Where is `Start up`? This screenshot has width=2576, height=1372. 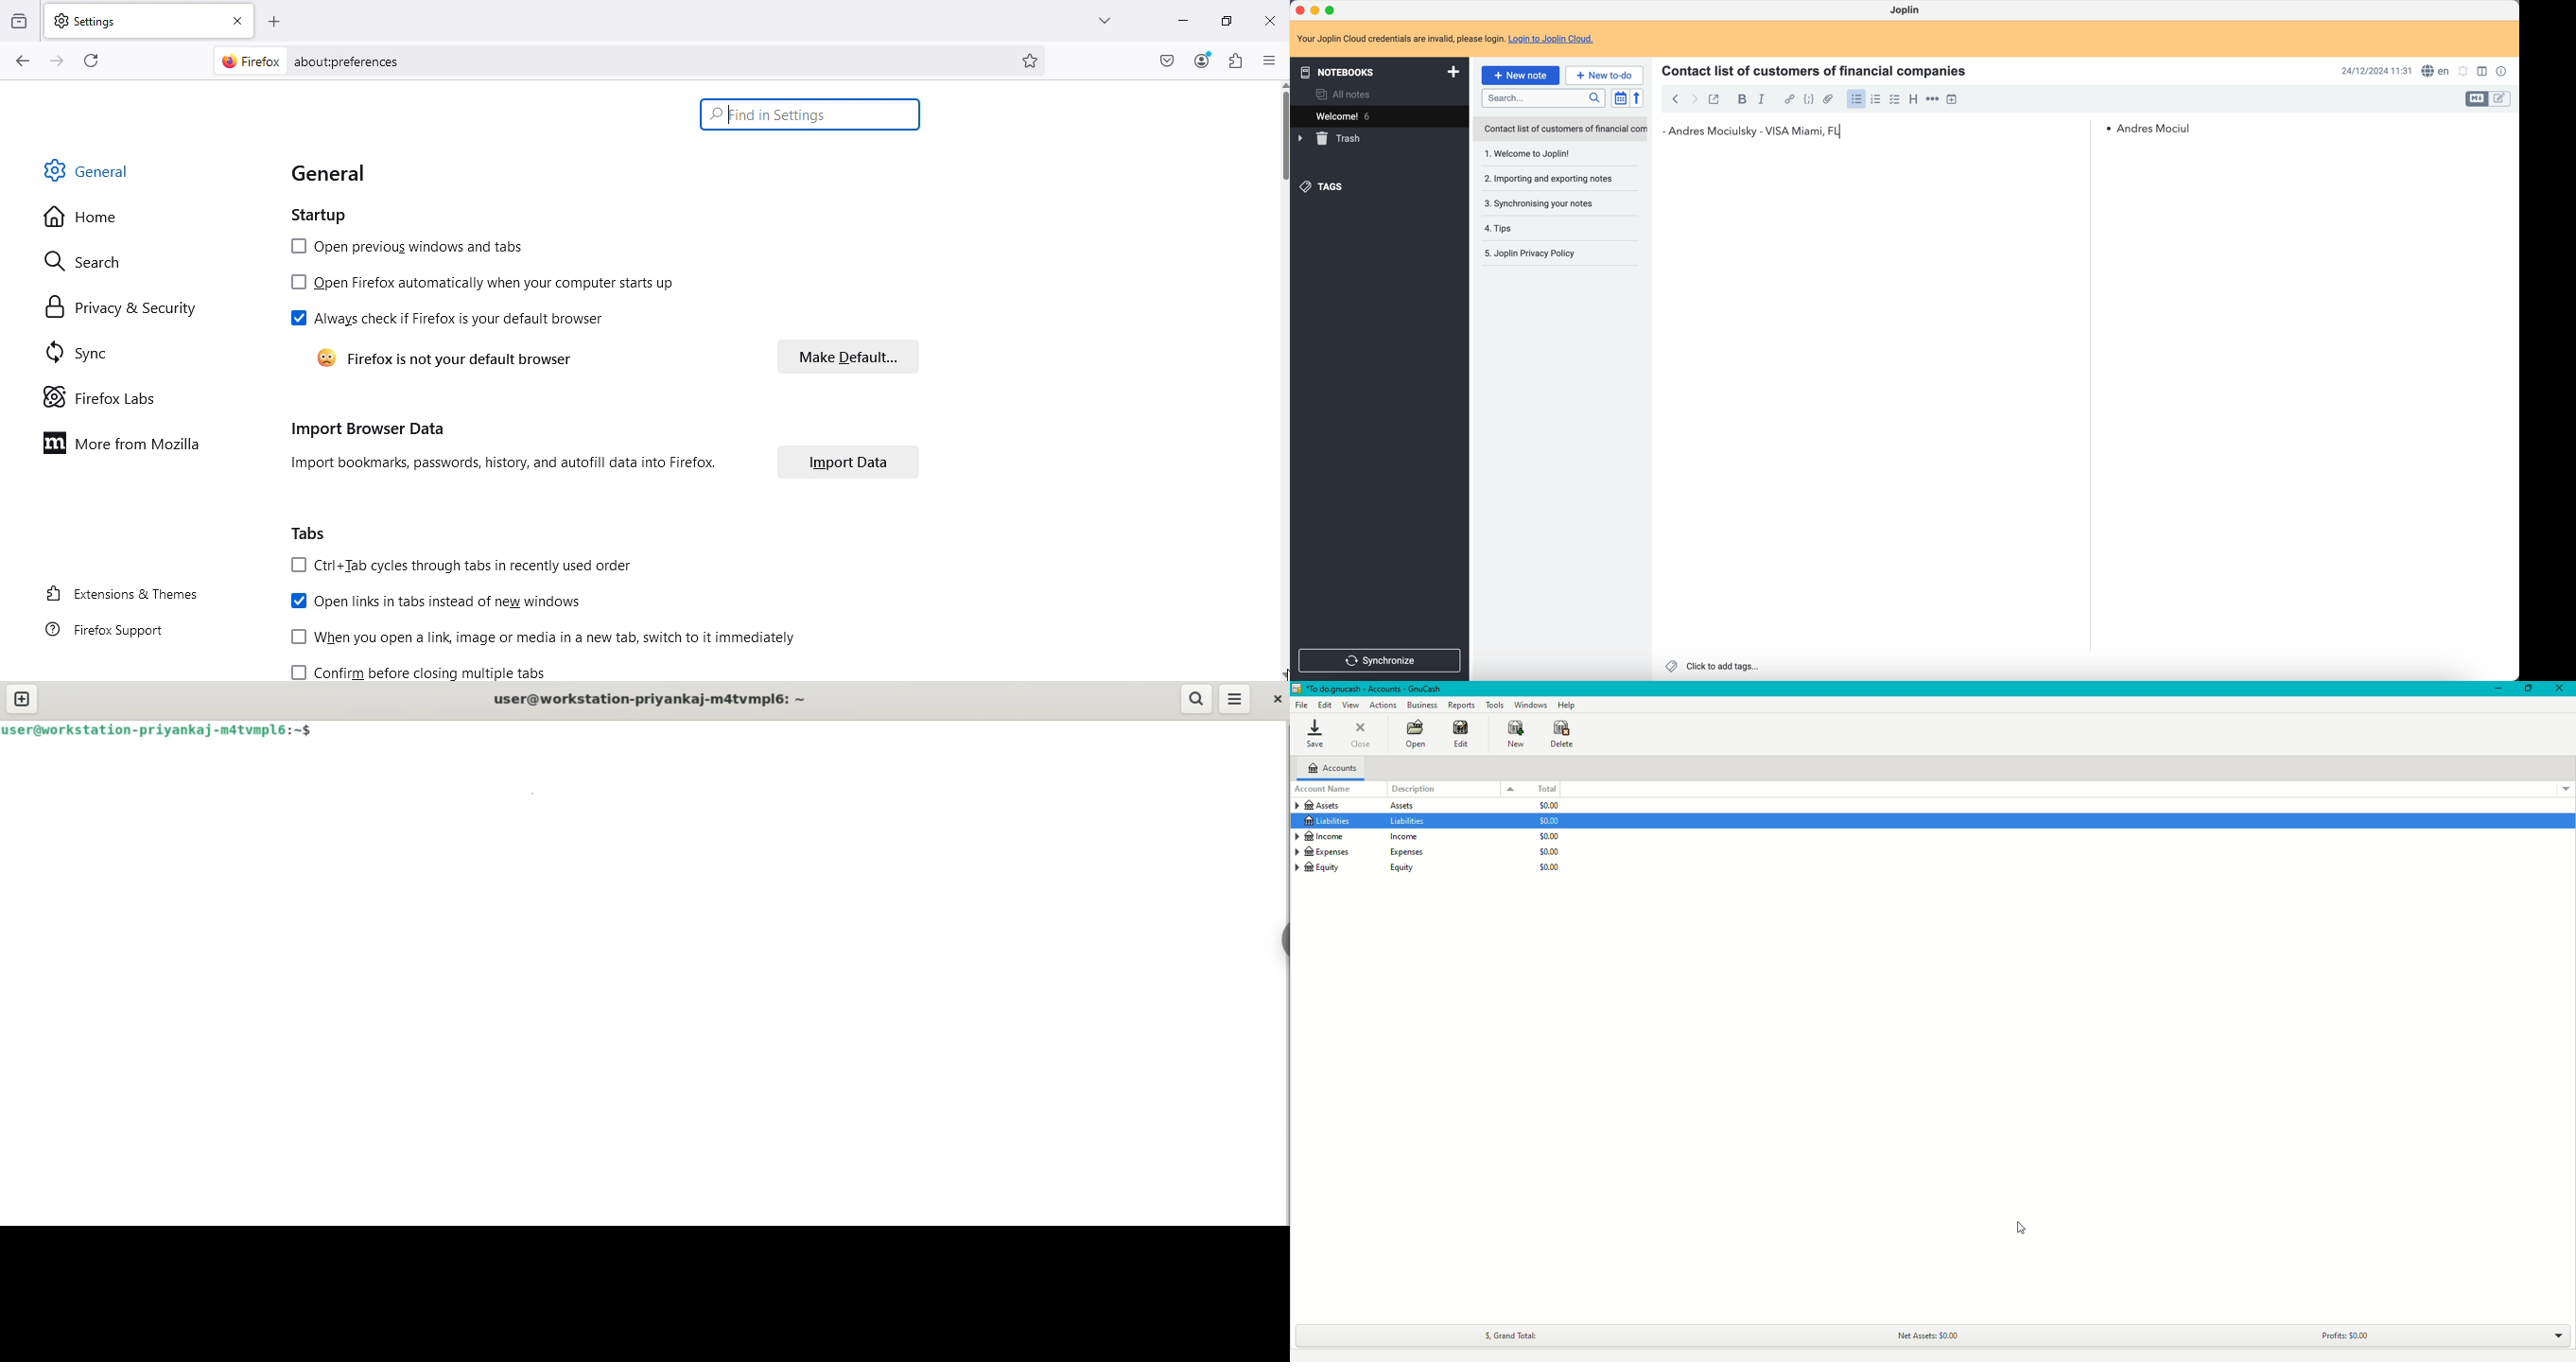 Start up is located at coordinates (330, 217).